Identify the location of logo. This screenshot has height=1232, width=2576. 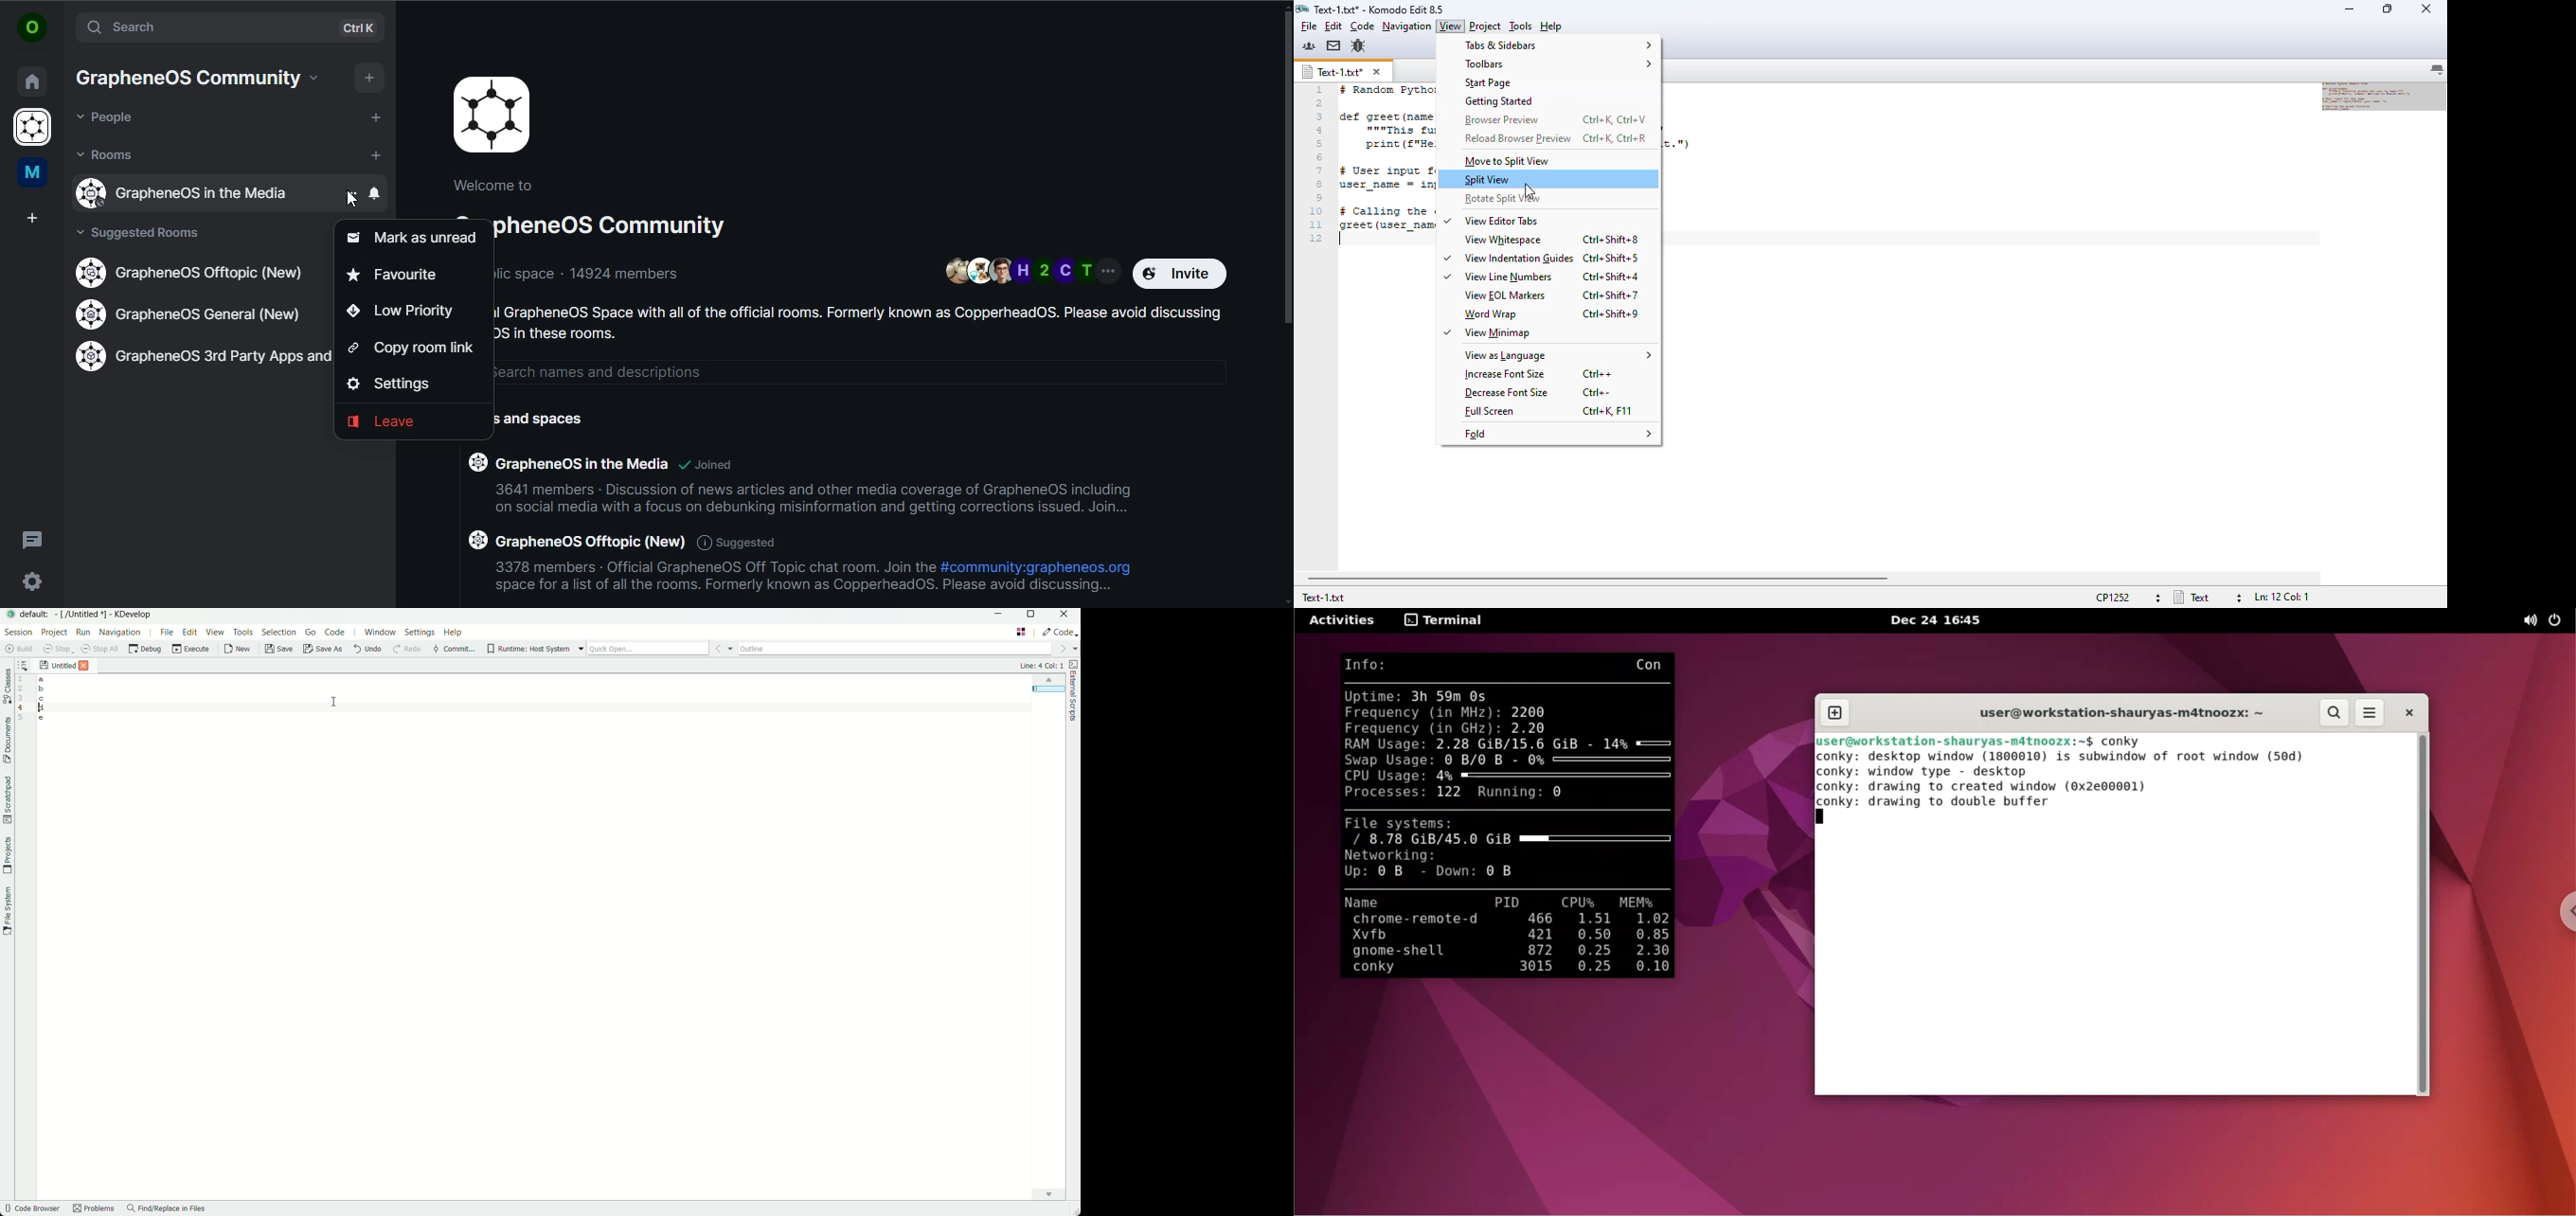
(1301, 9).